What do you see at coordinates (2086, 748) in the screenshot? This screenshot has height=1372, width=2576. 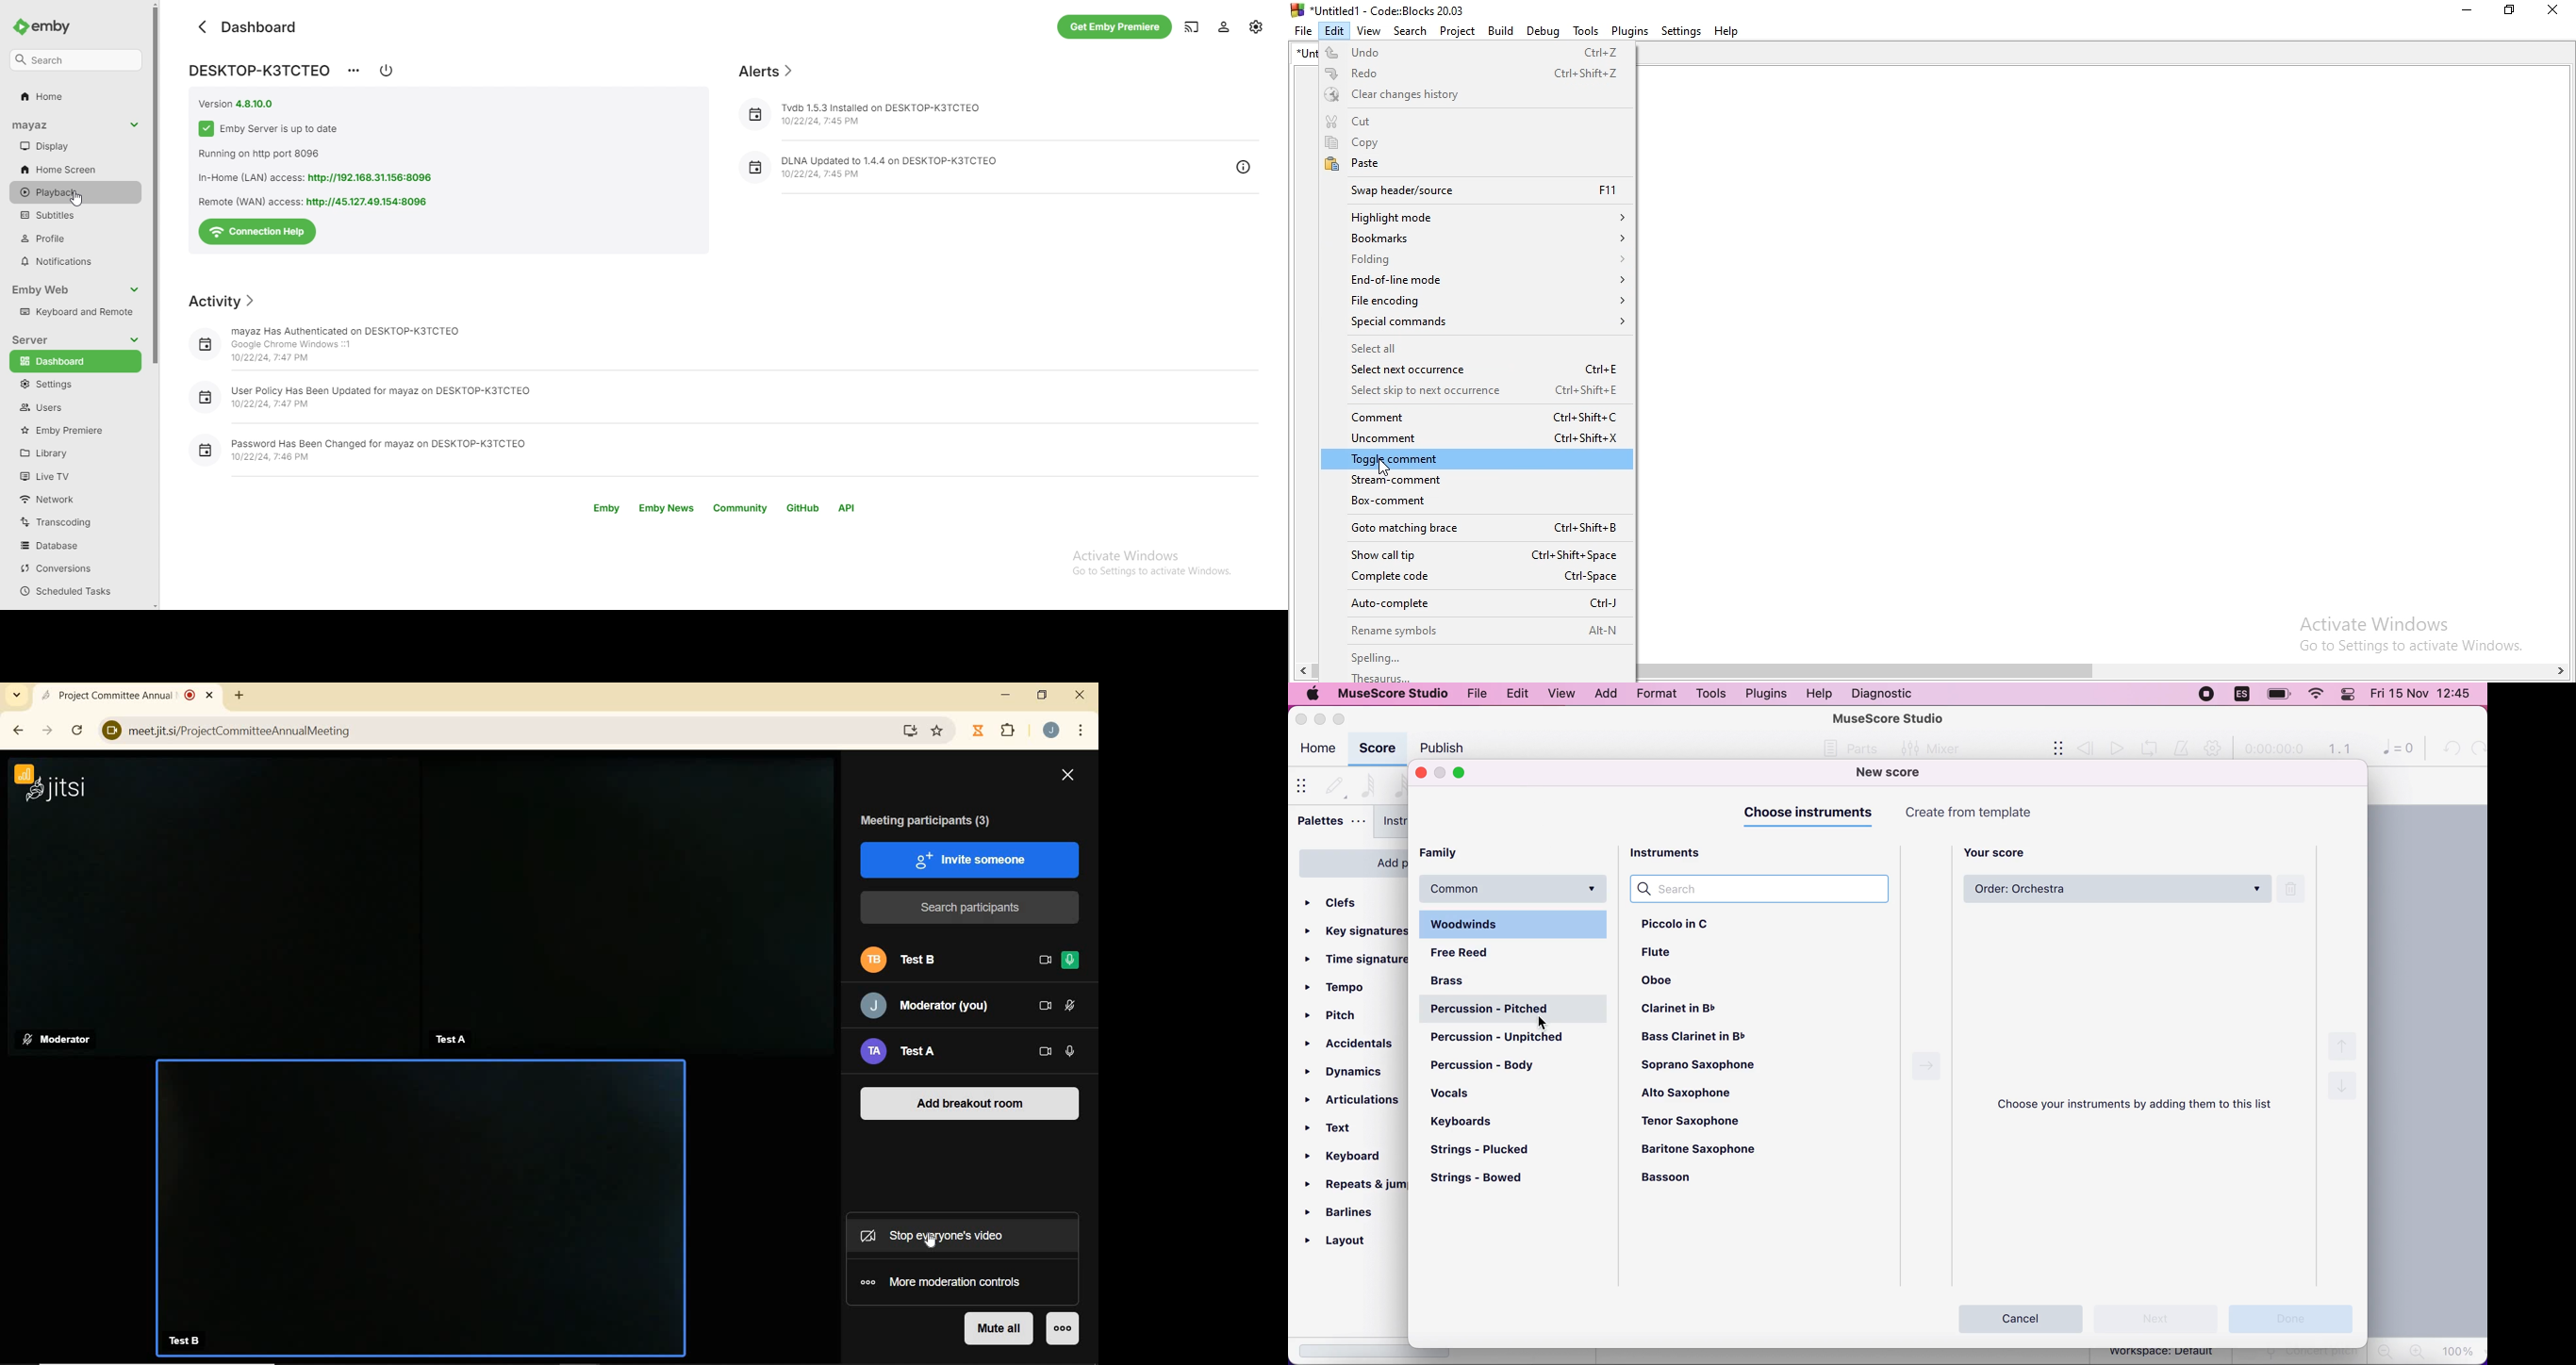 I see `review` at bounding box center [2086, 748].